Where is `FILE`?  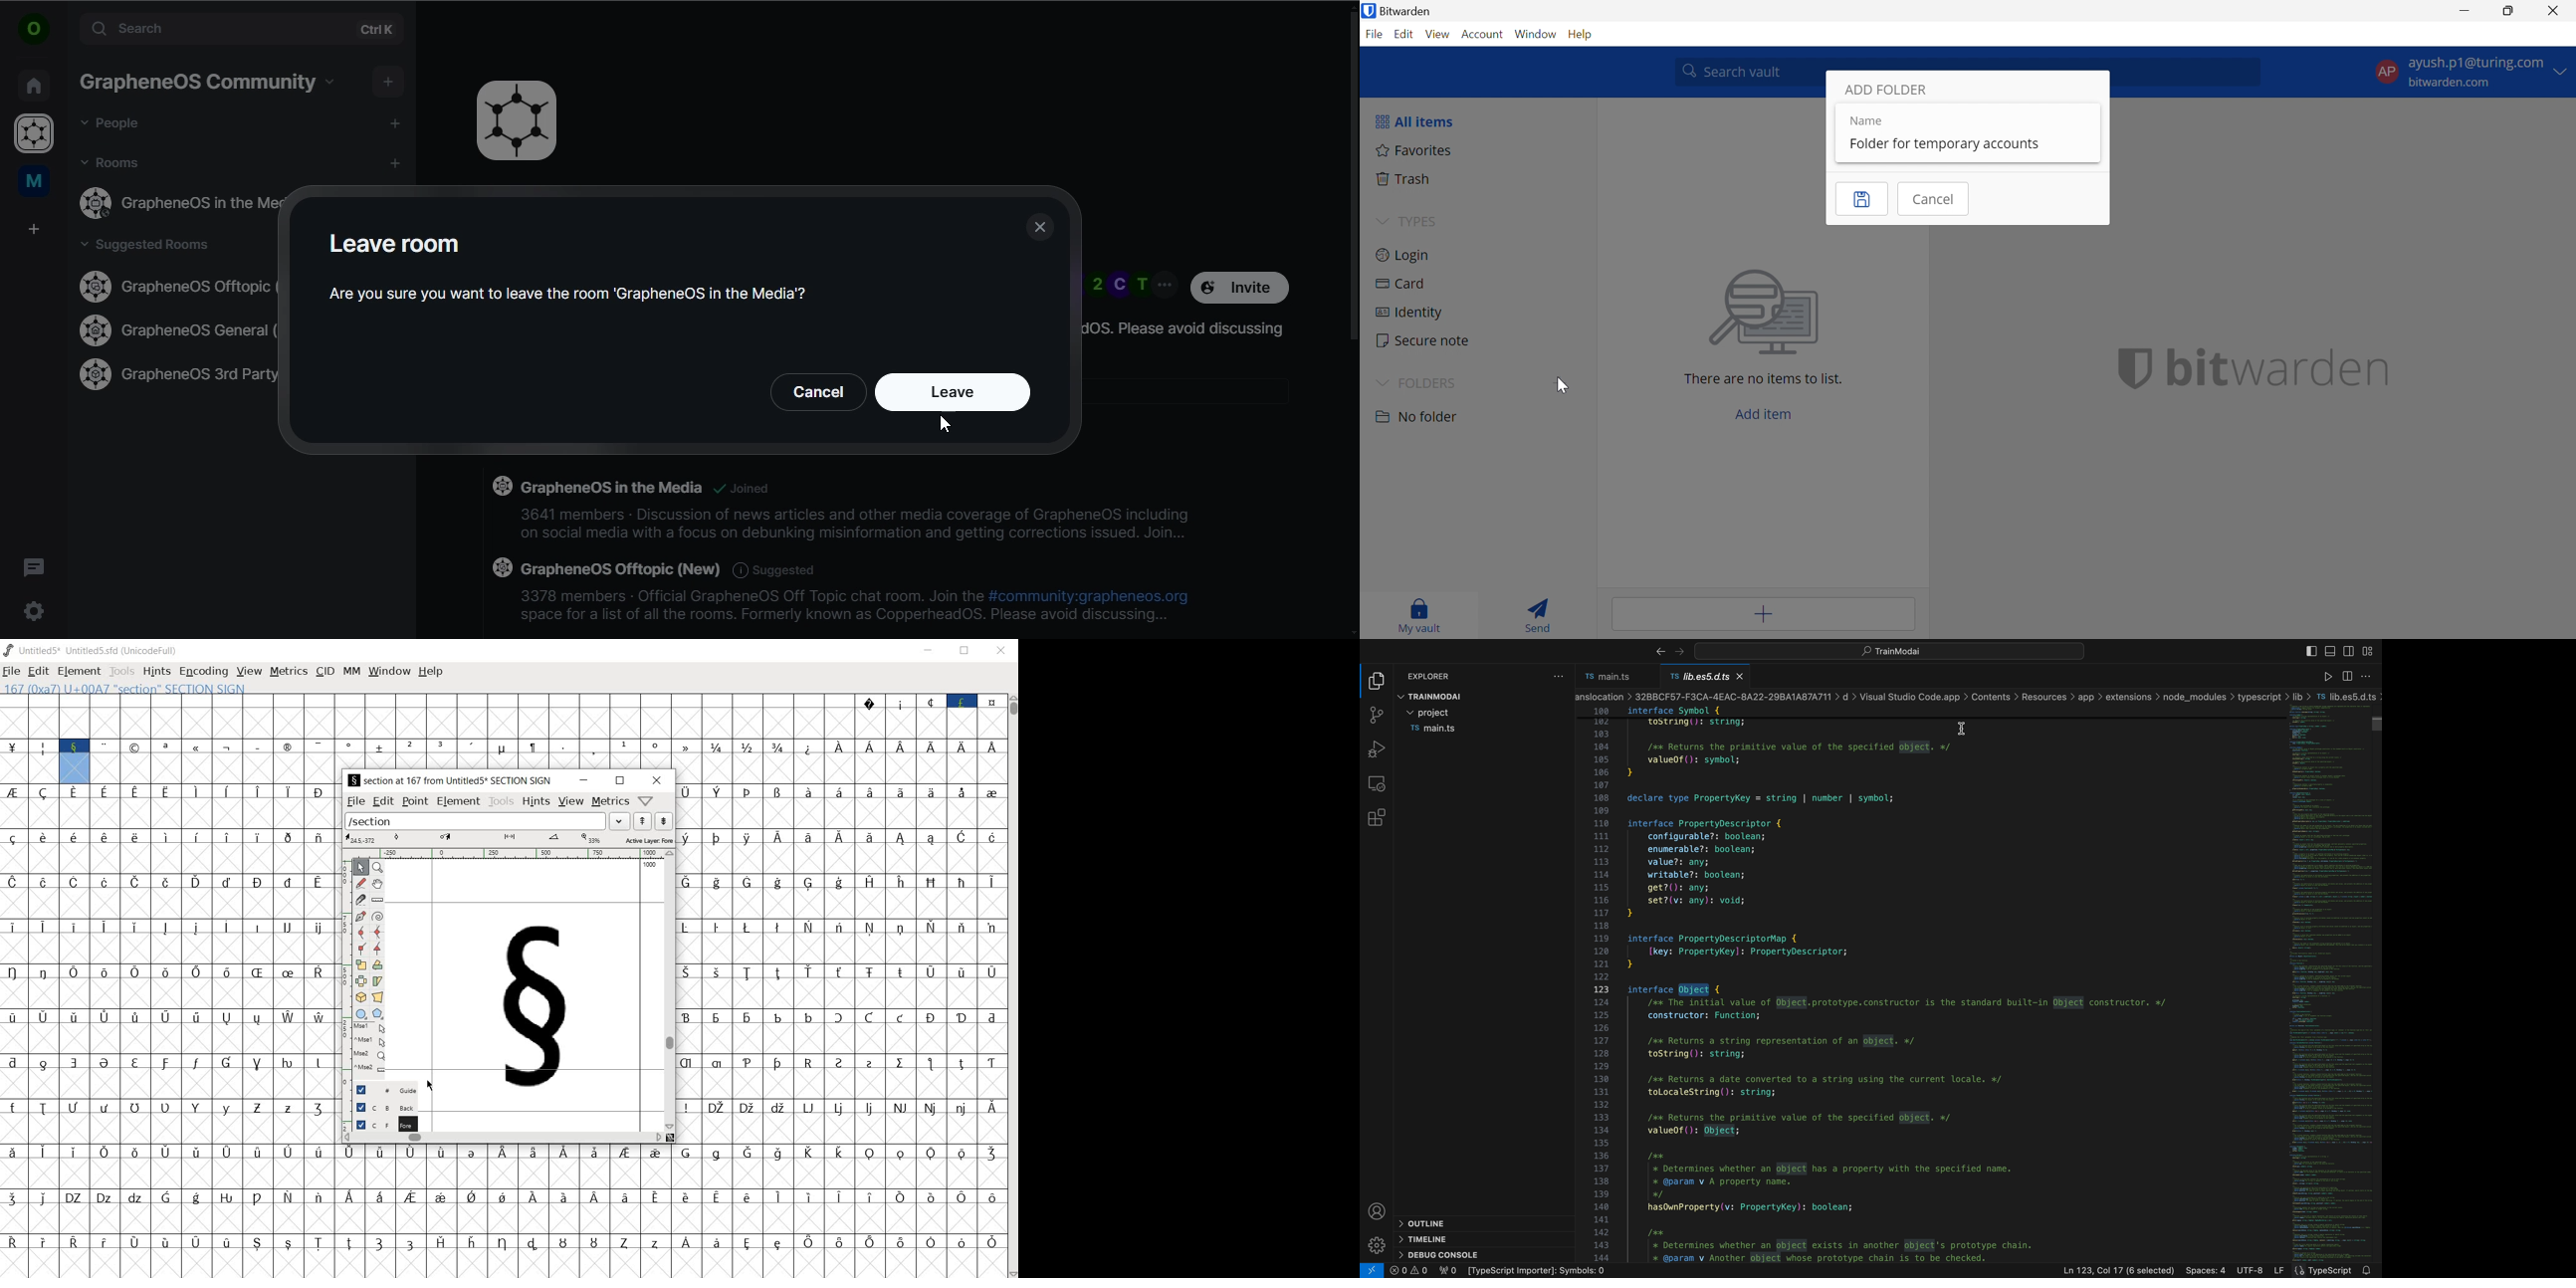 FILE is located at coordinates (13, 672).